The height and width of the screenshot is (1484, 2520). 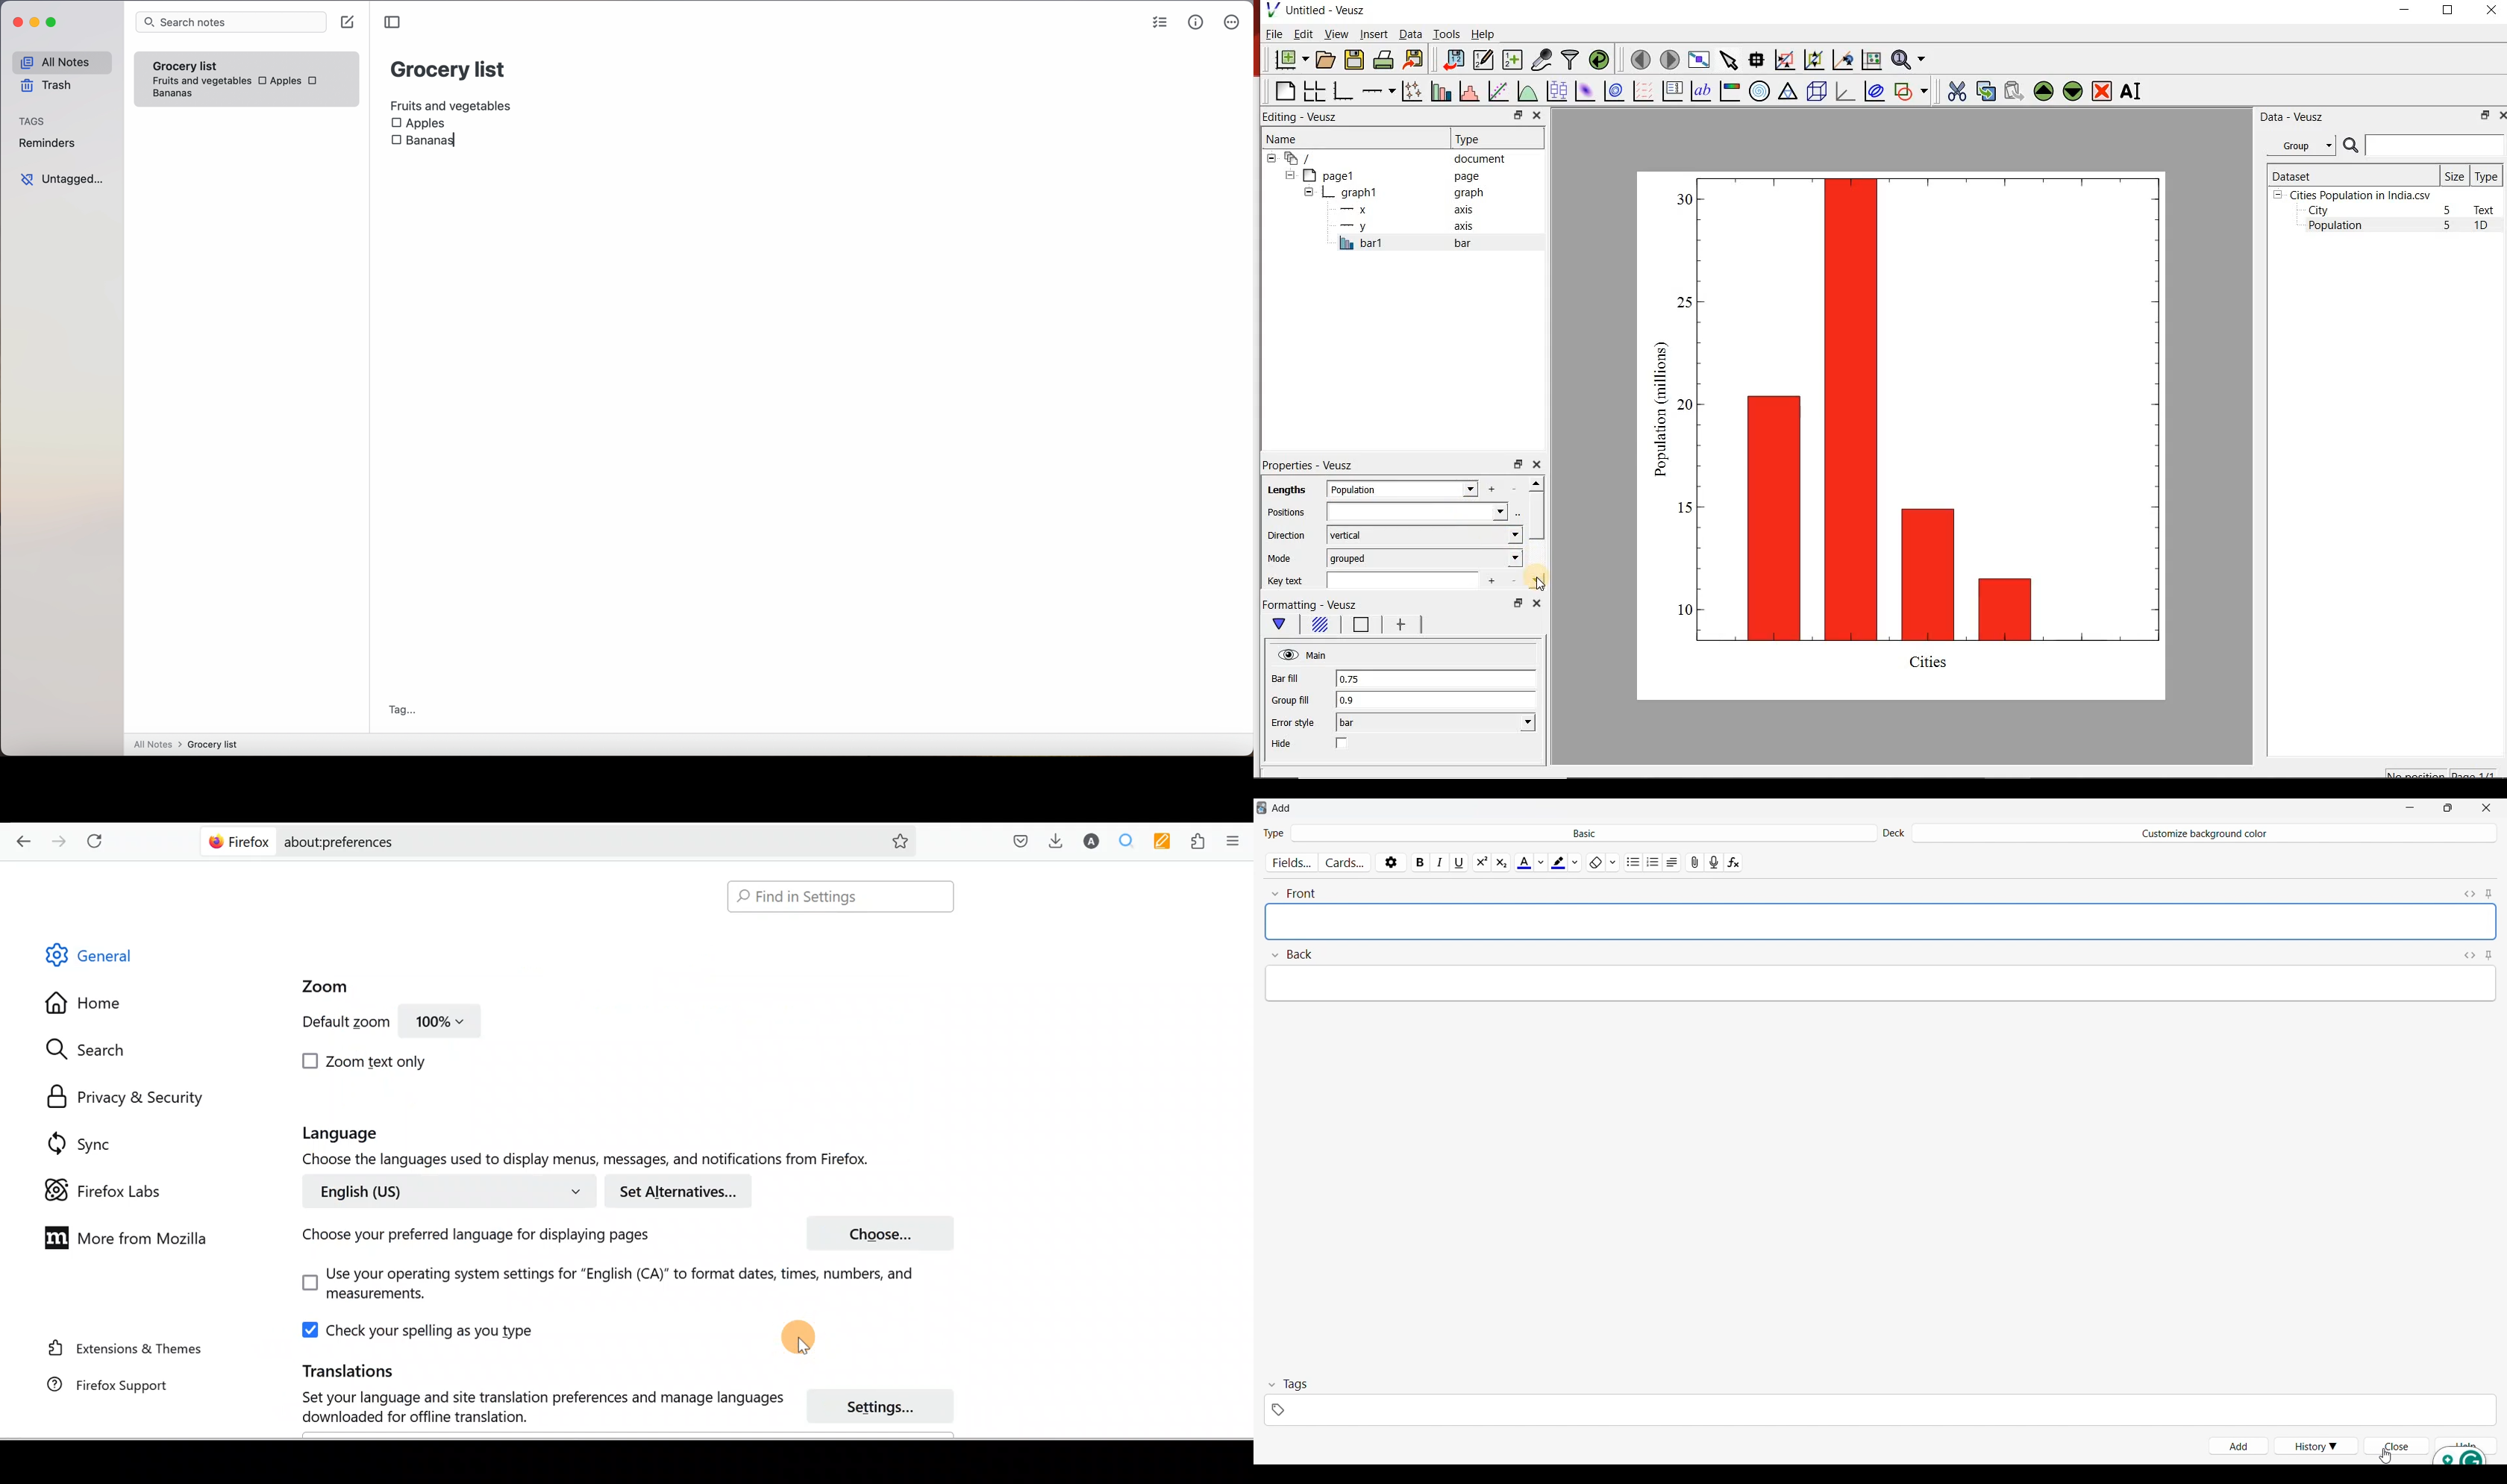 I want to click on MINIMIZE, so click(x=2406, y=10).